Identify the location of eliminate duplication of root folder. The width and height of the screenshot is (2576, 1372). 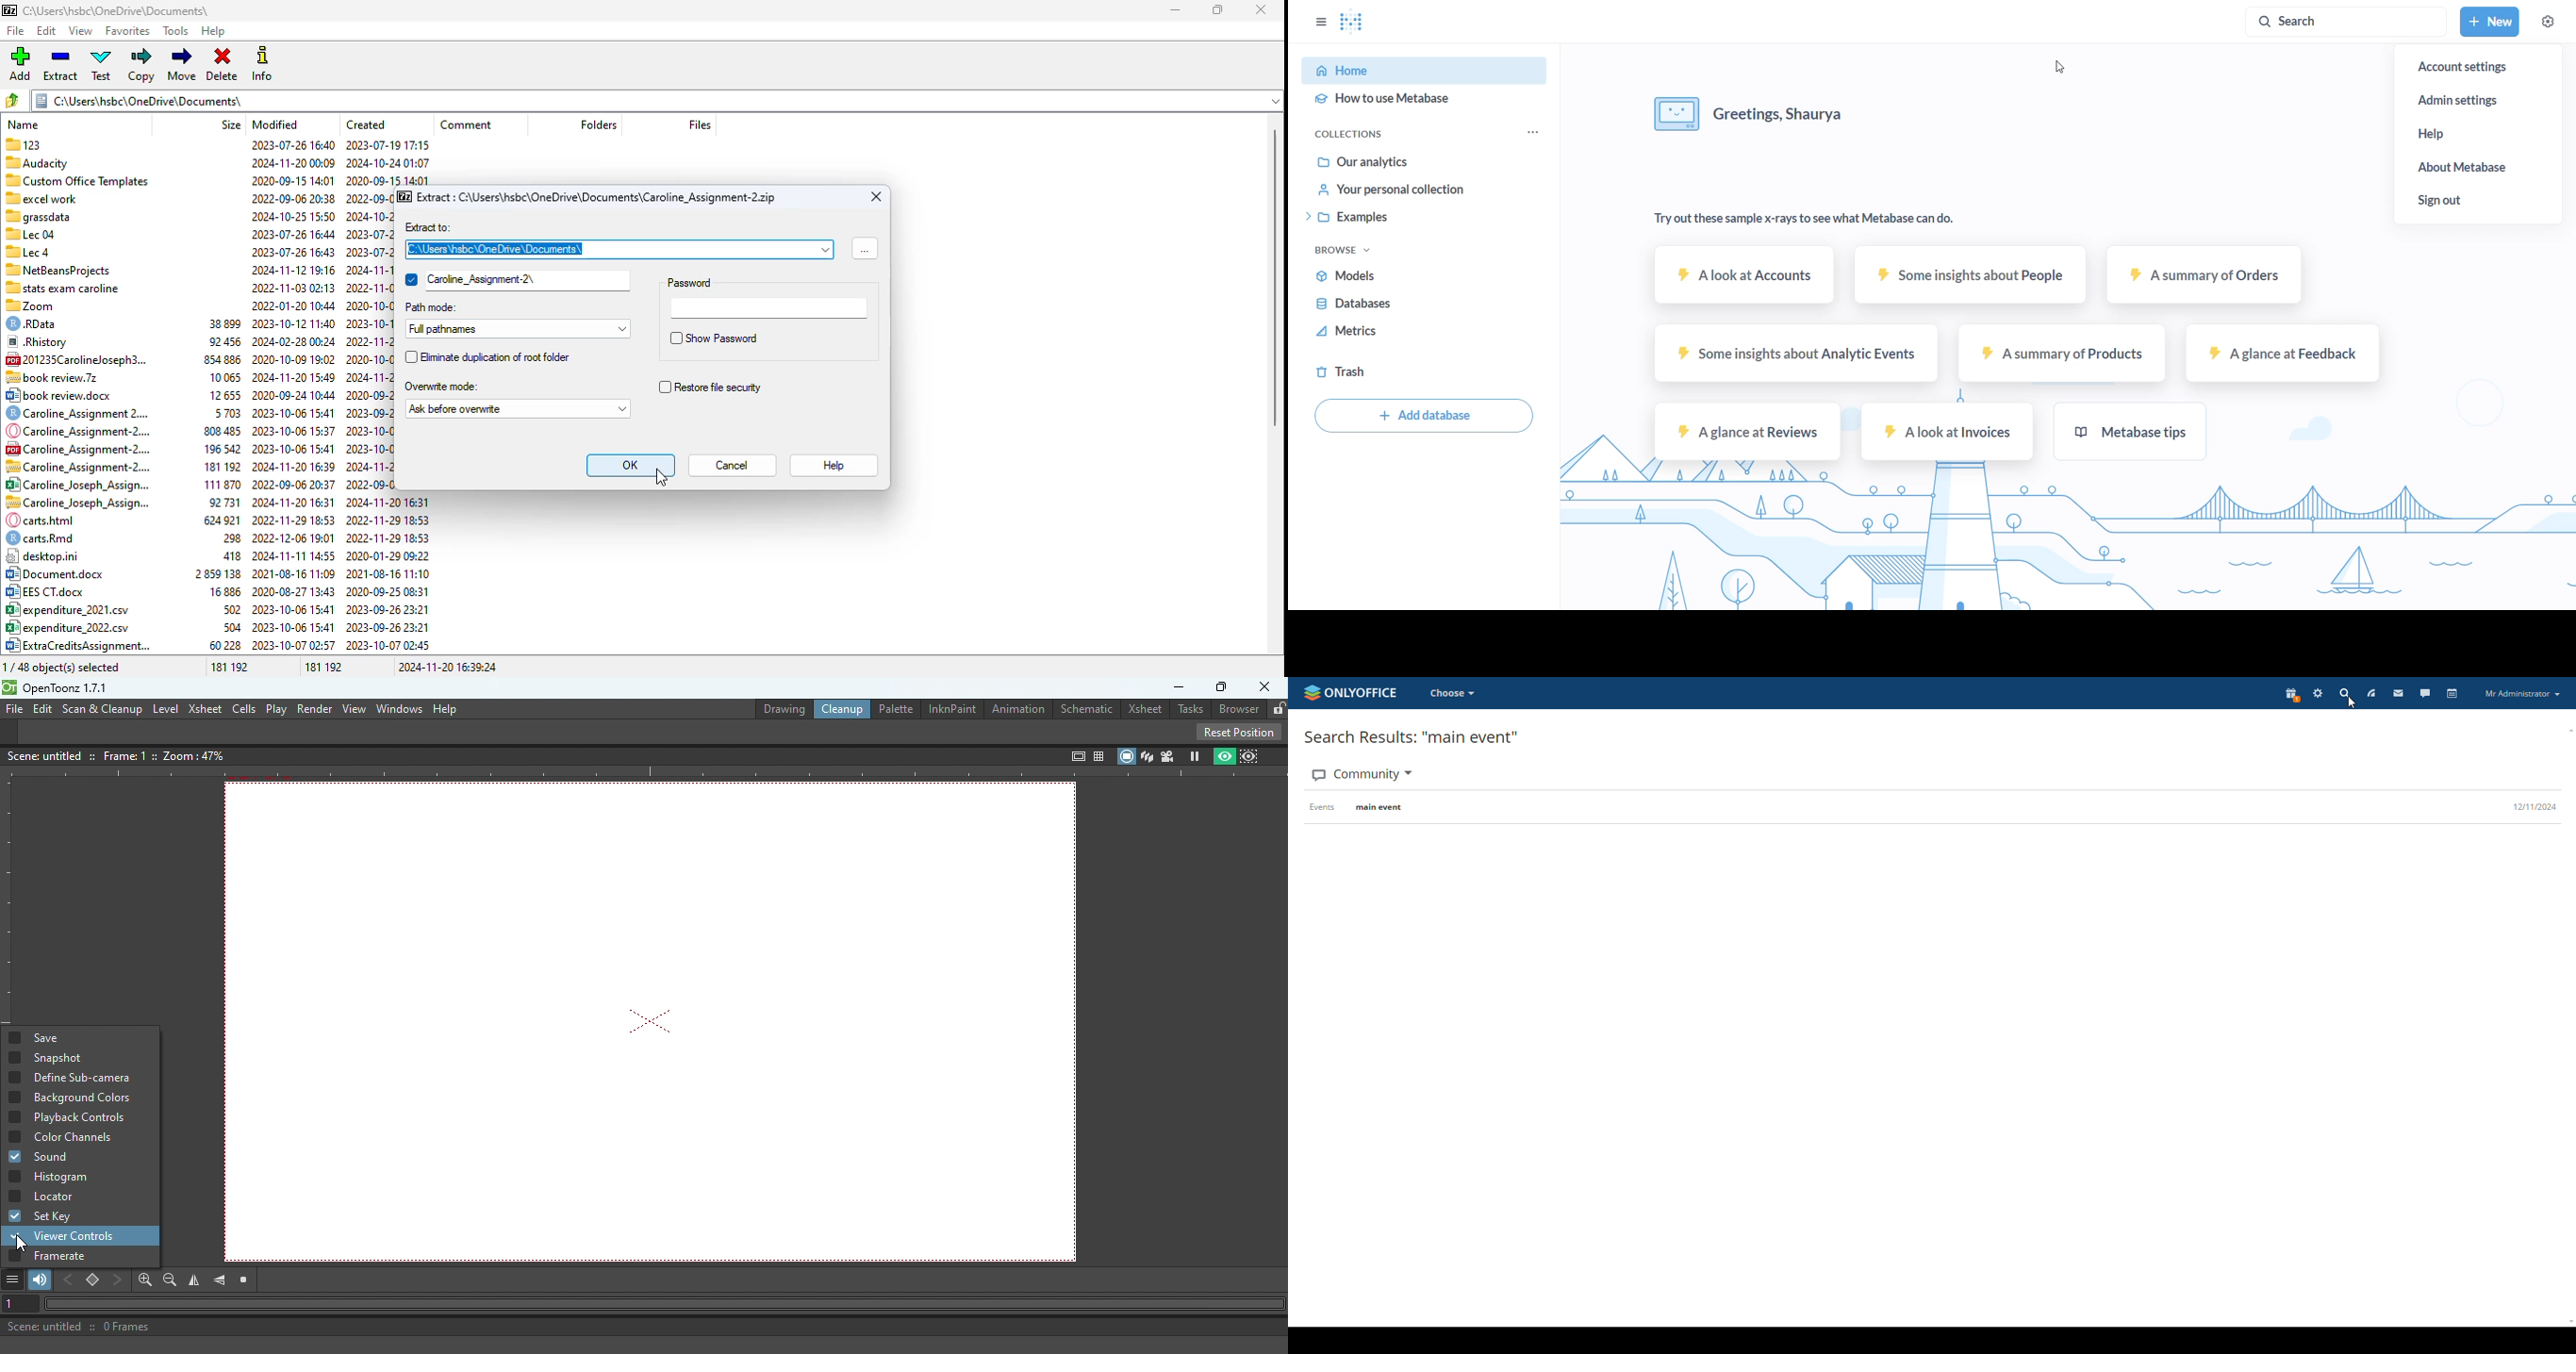
(486, 357).